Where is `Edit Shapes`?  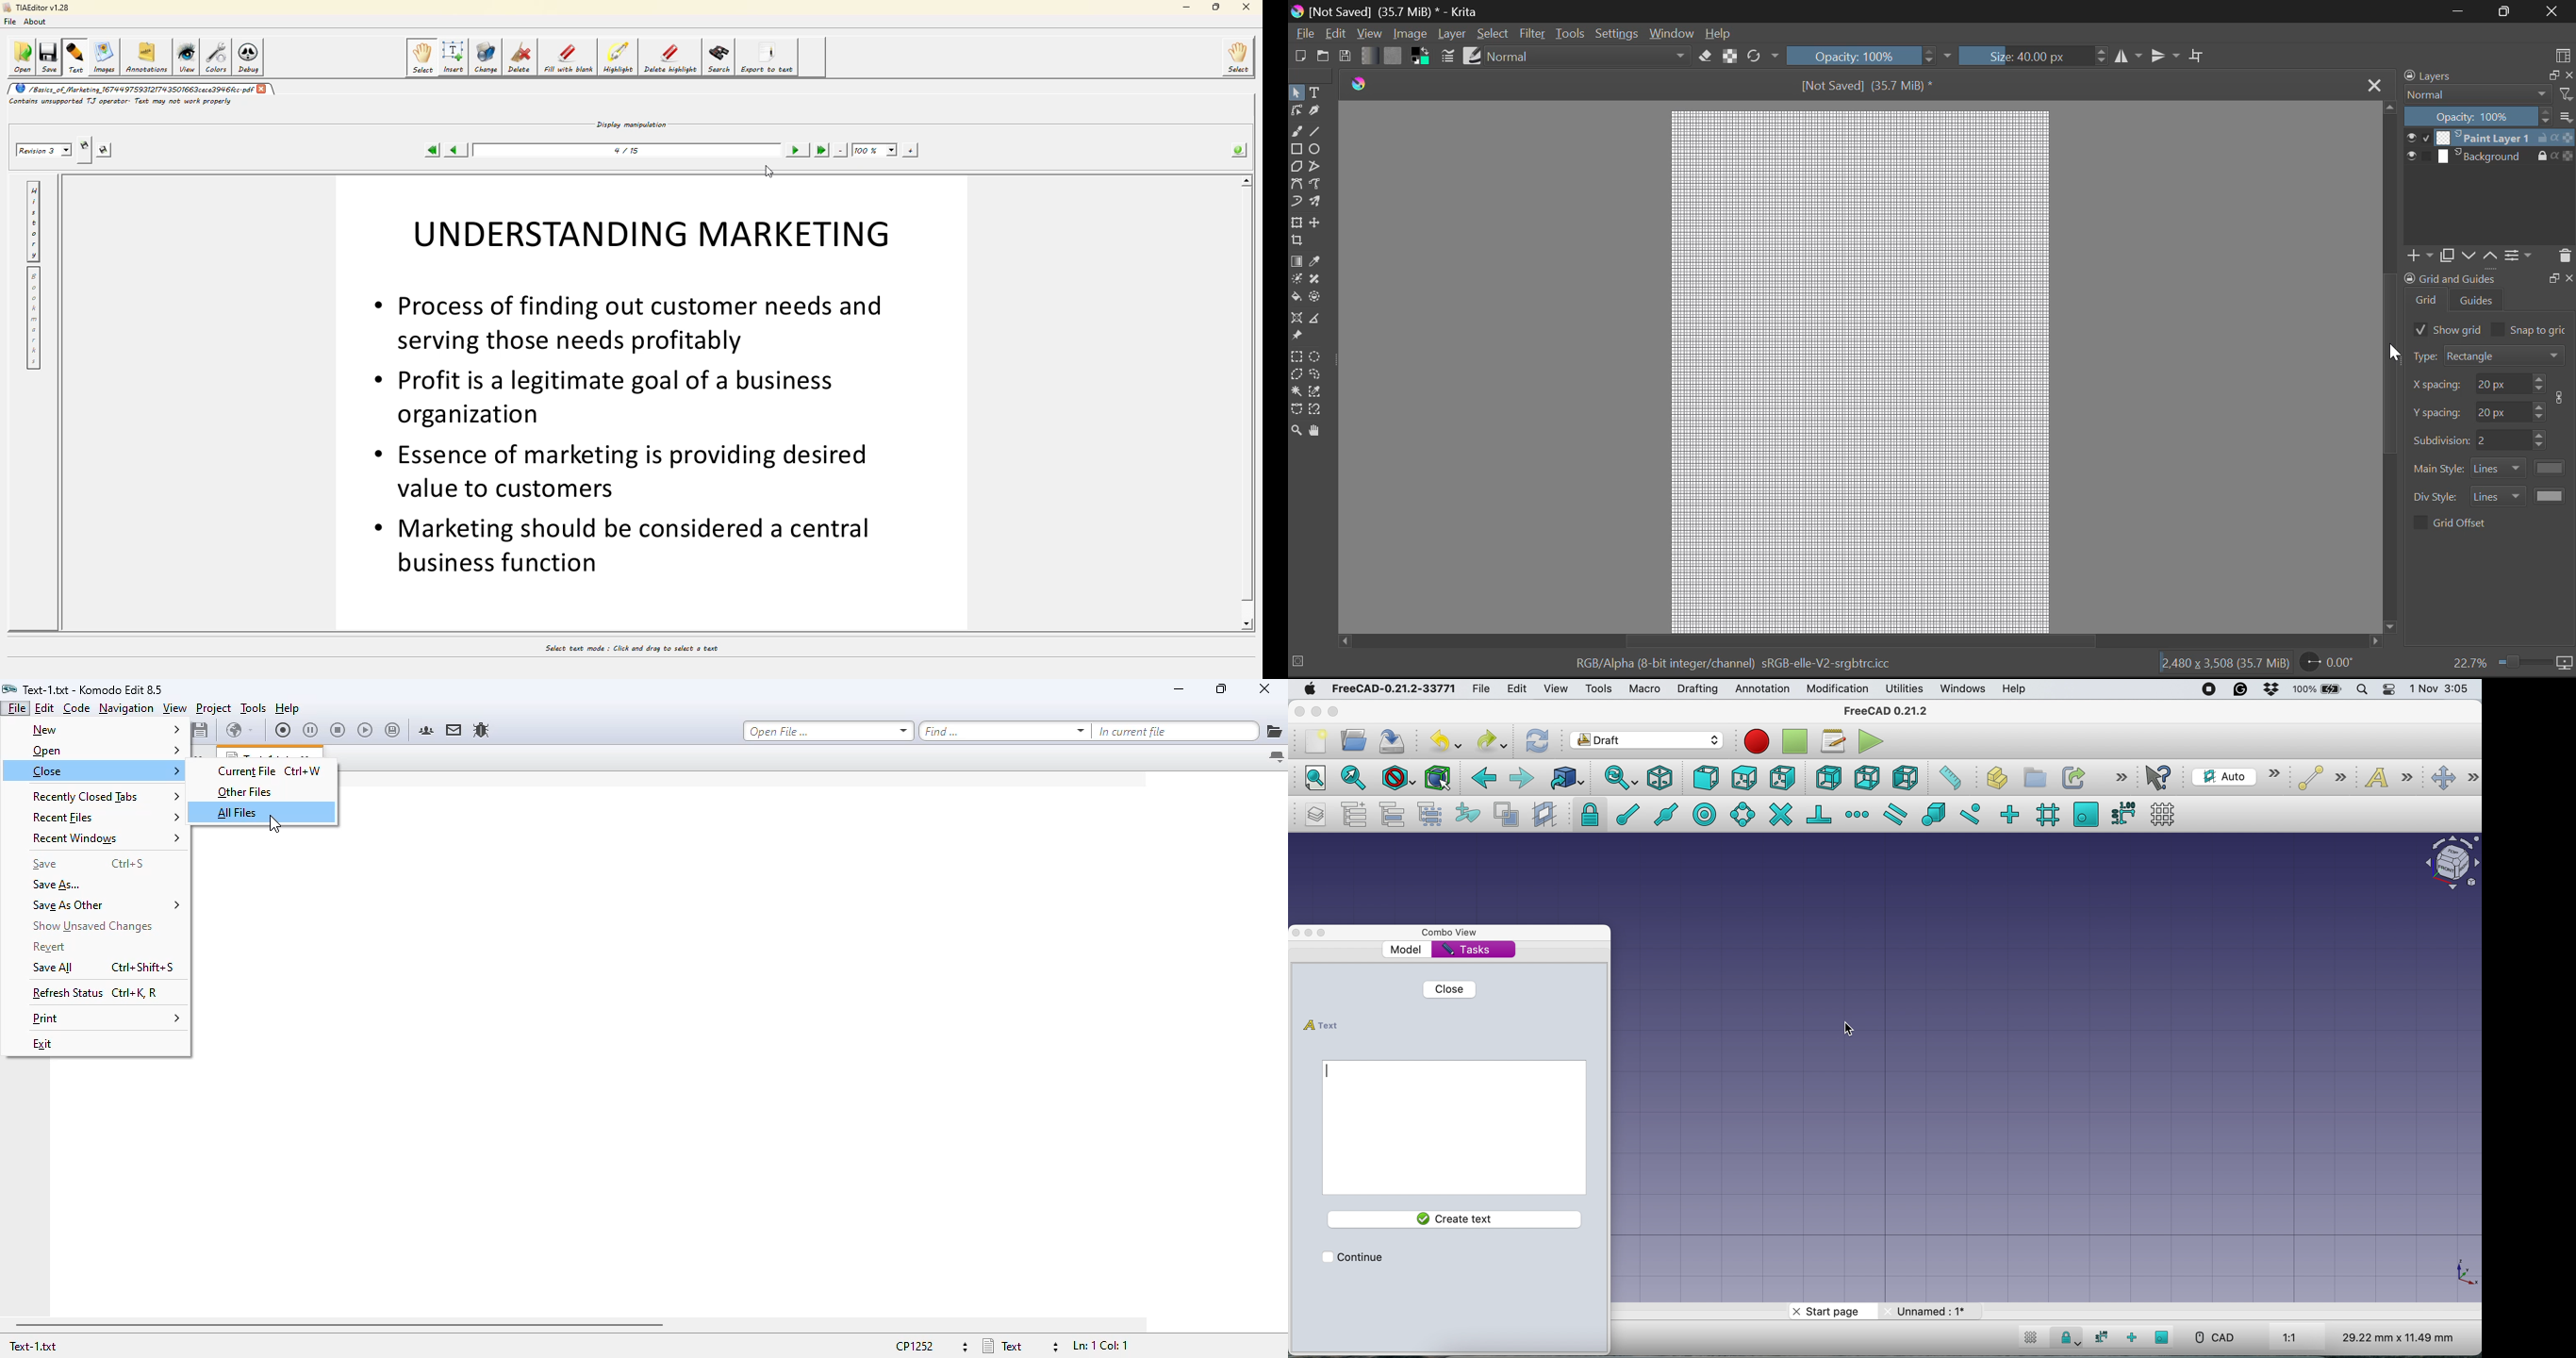 Edit Shapes is located at coordinates (1296, 112).